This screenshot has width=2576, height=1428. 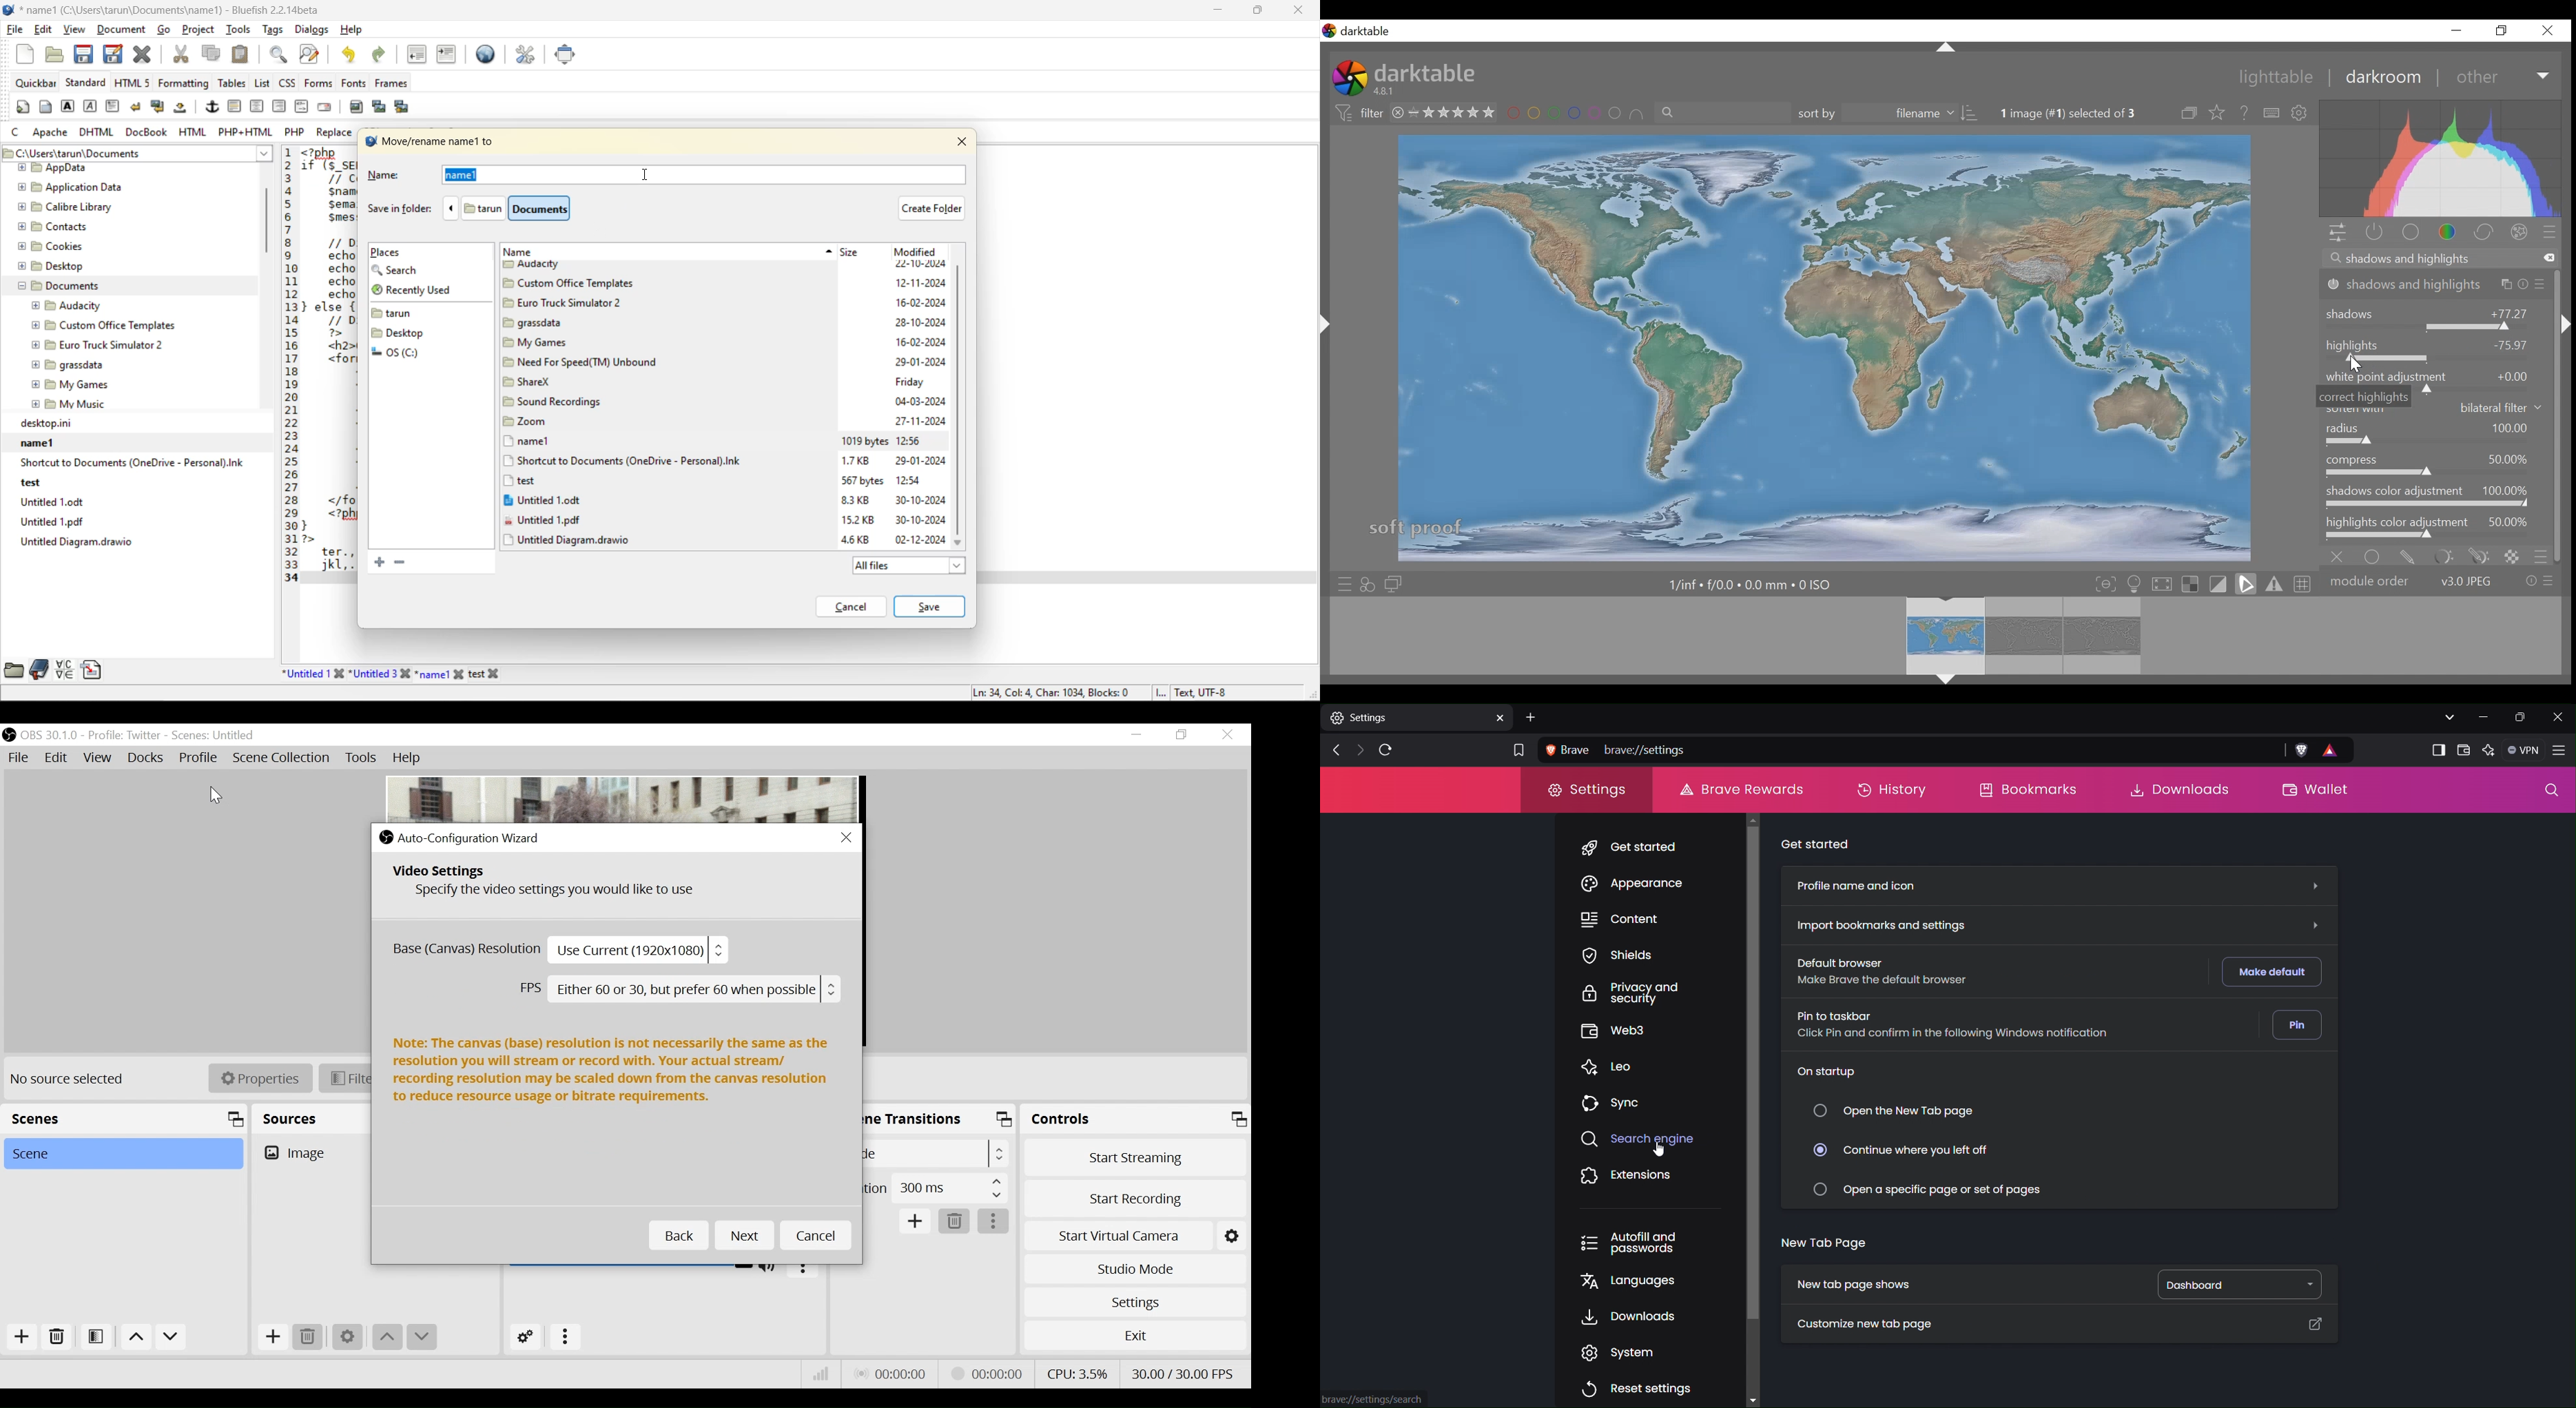 I want to click on highlight color adjustments, so click(x=2437, y=528).